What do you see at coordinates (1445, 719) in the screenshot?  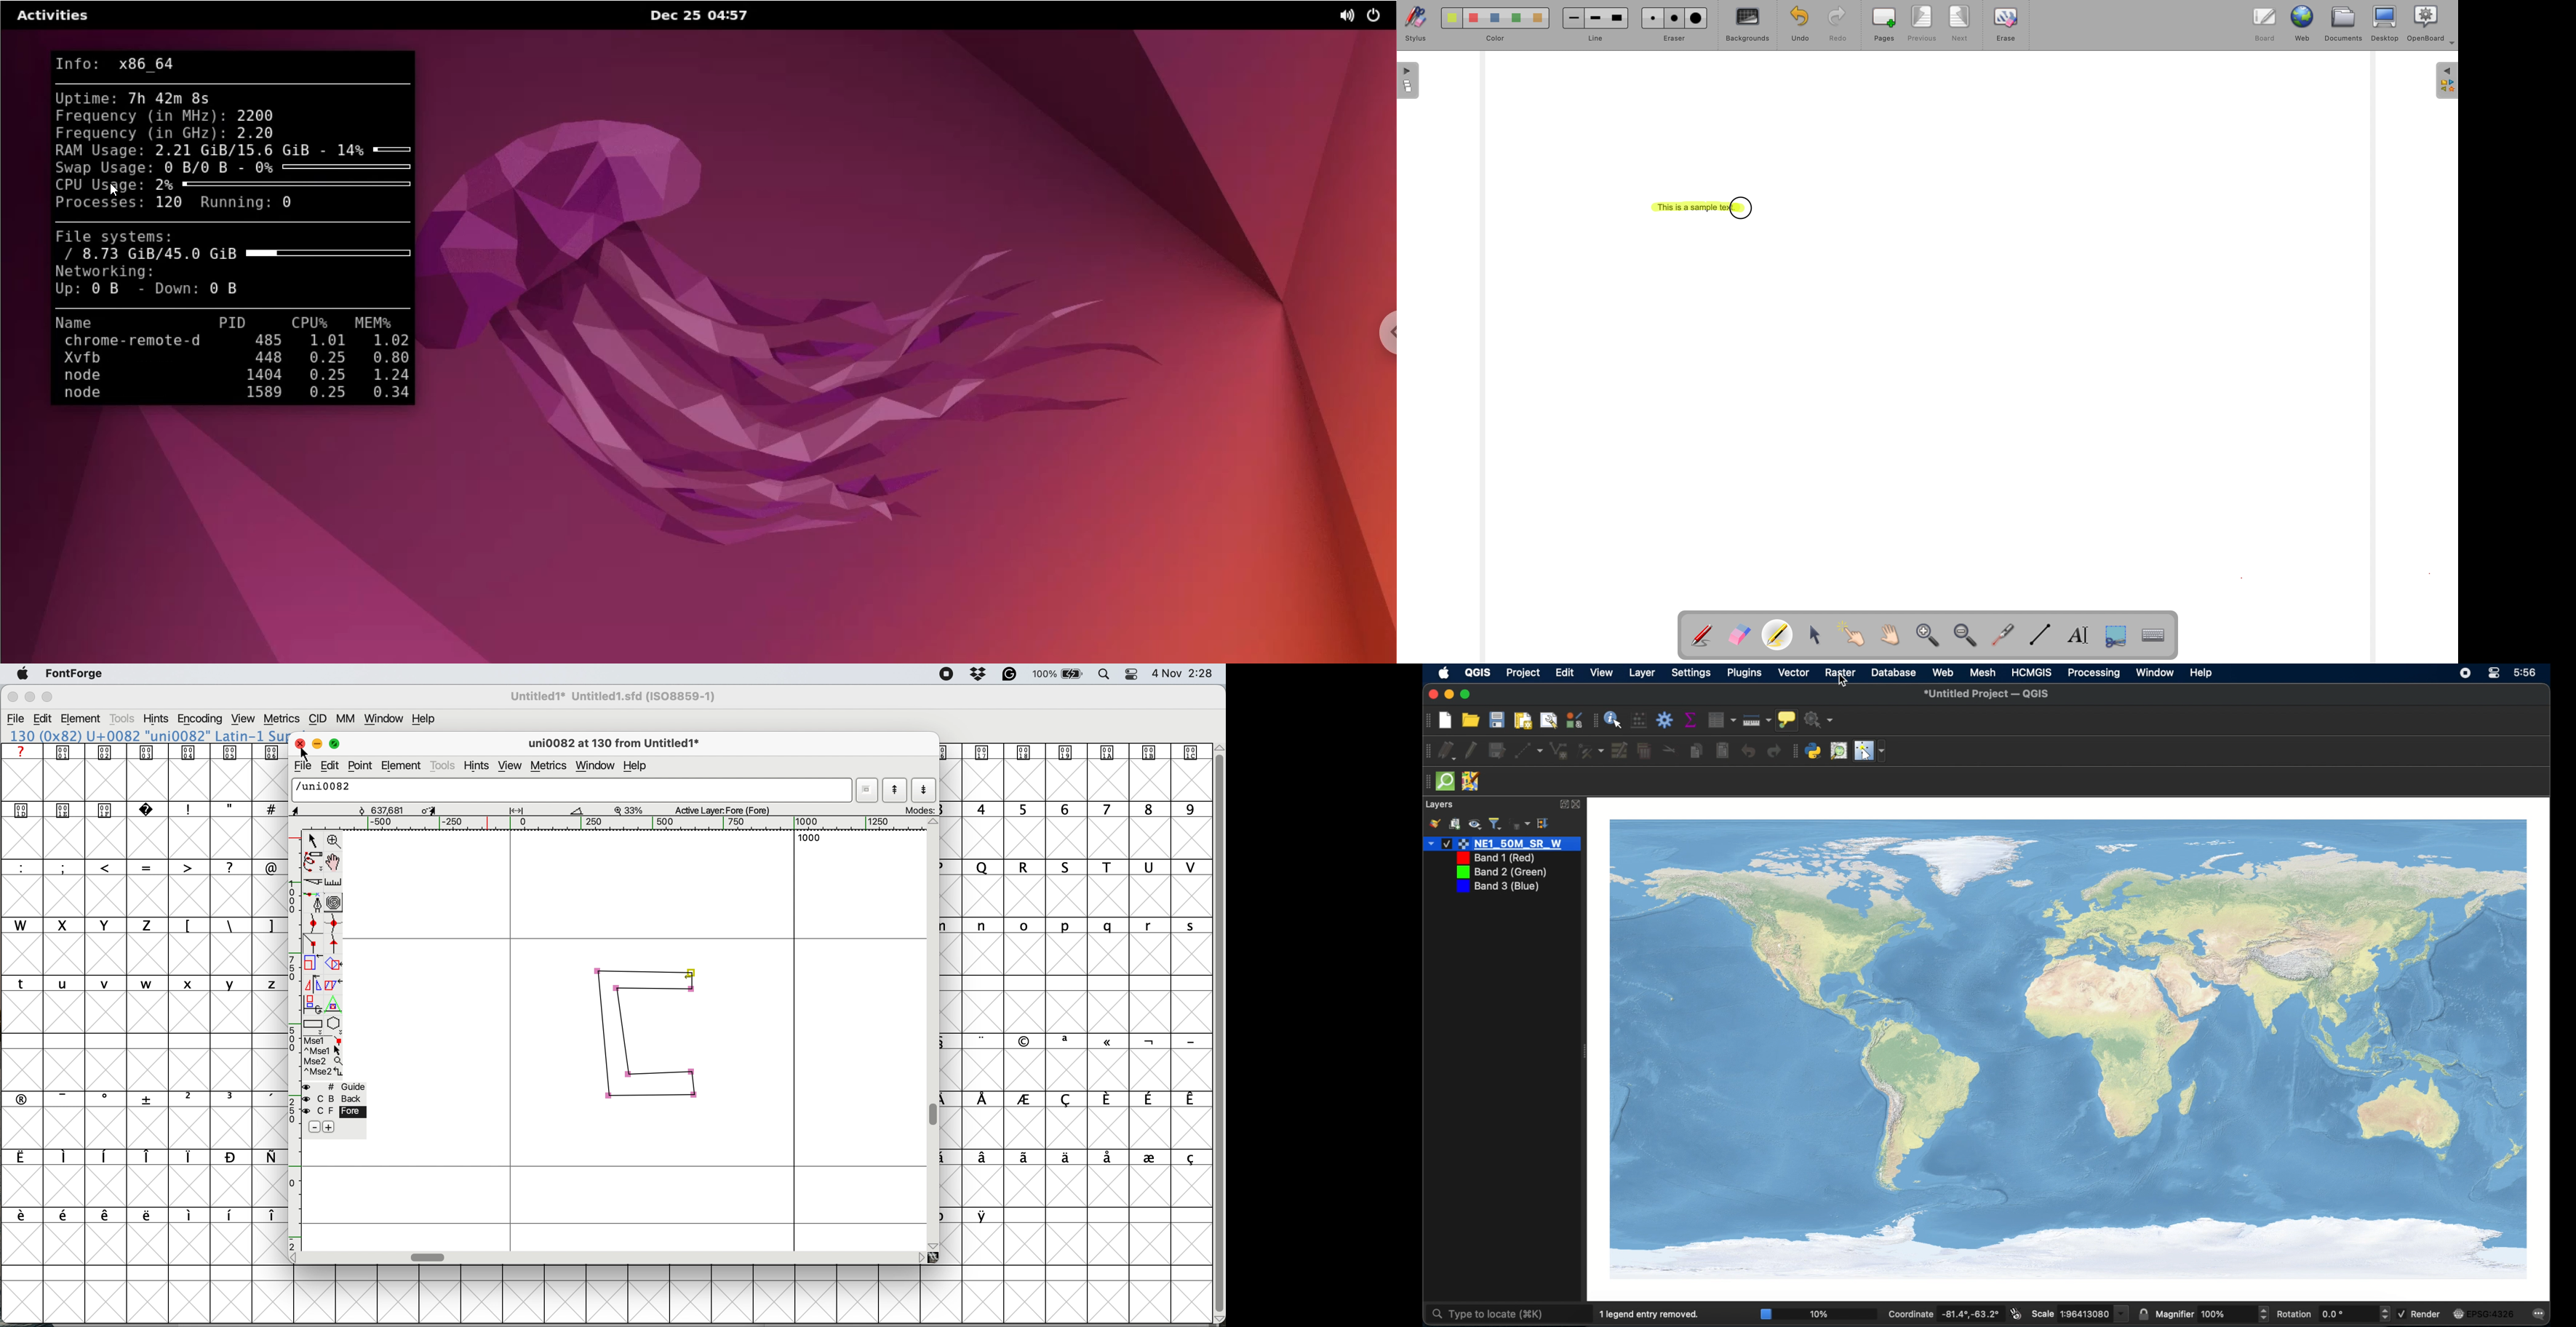 I see `new` at bounding box center [1445, 719].